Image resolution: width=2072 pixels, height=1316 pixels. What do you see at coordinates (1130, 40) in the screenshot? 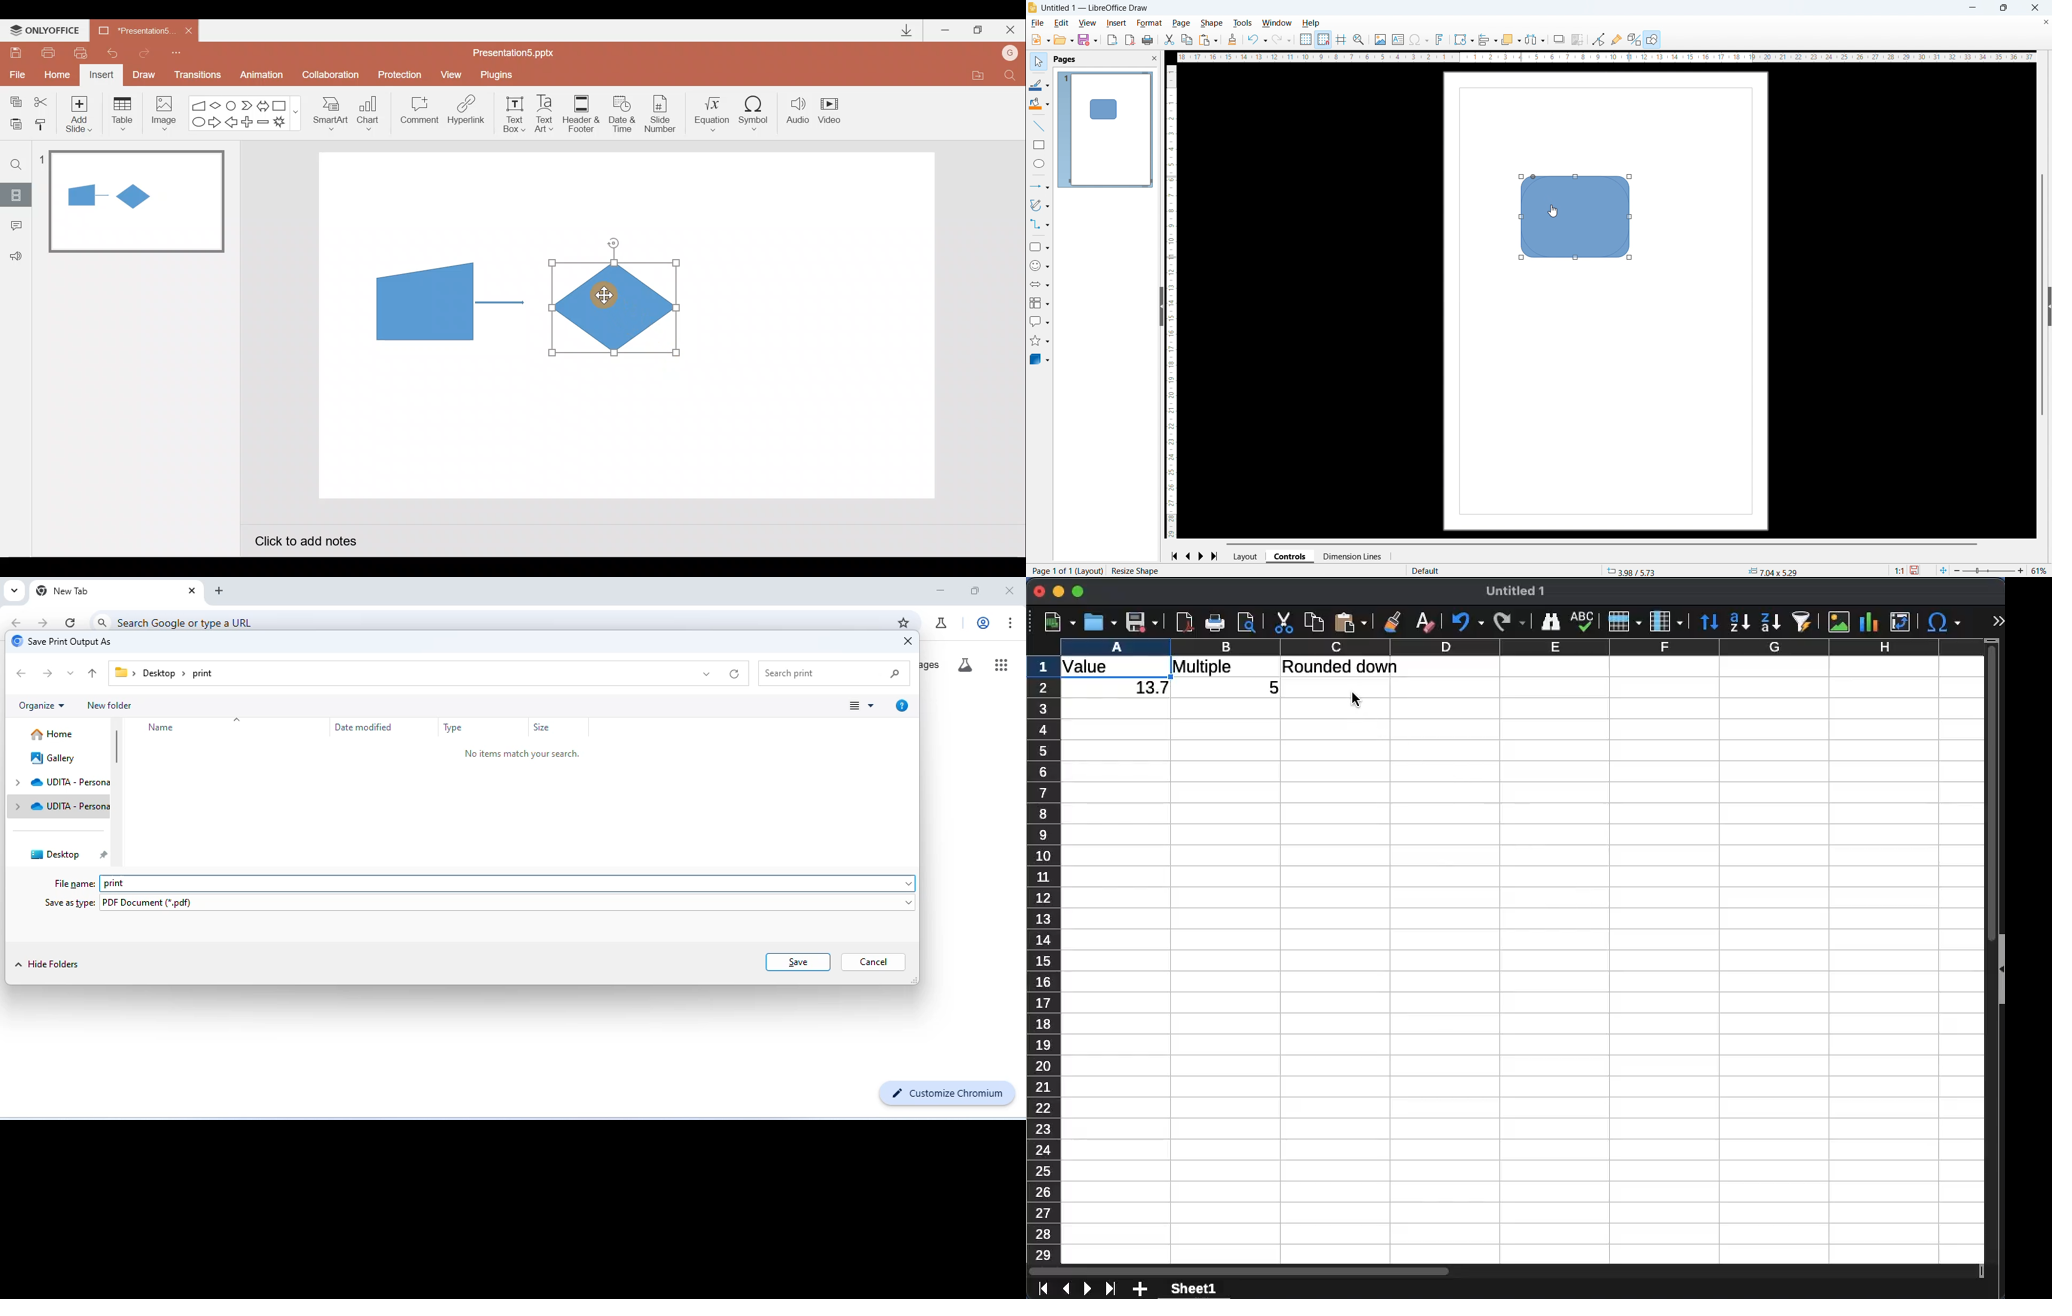
I see `Export as PDF ` at bounding box center [1130, 40].